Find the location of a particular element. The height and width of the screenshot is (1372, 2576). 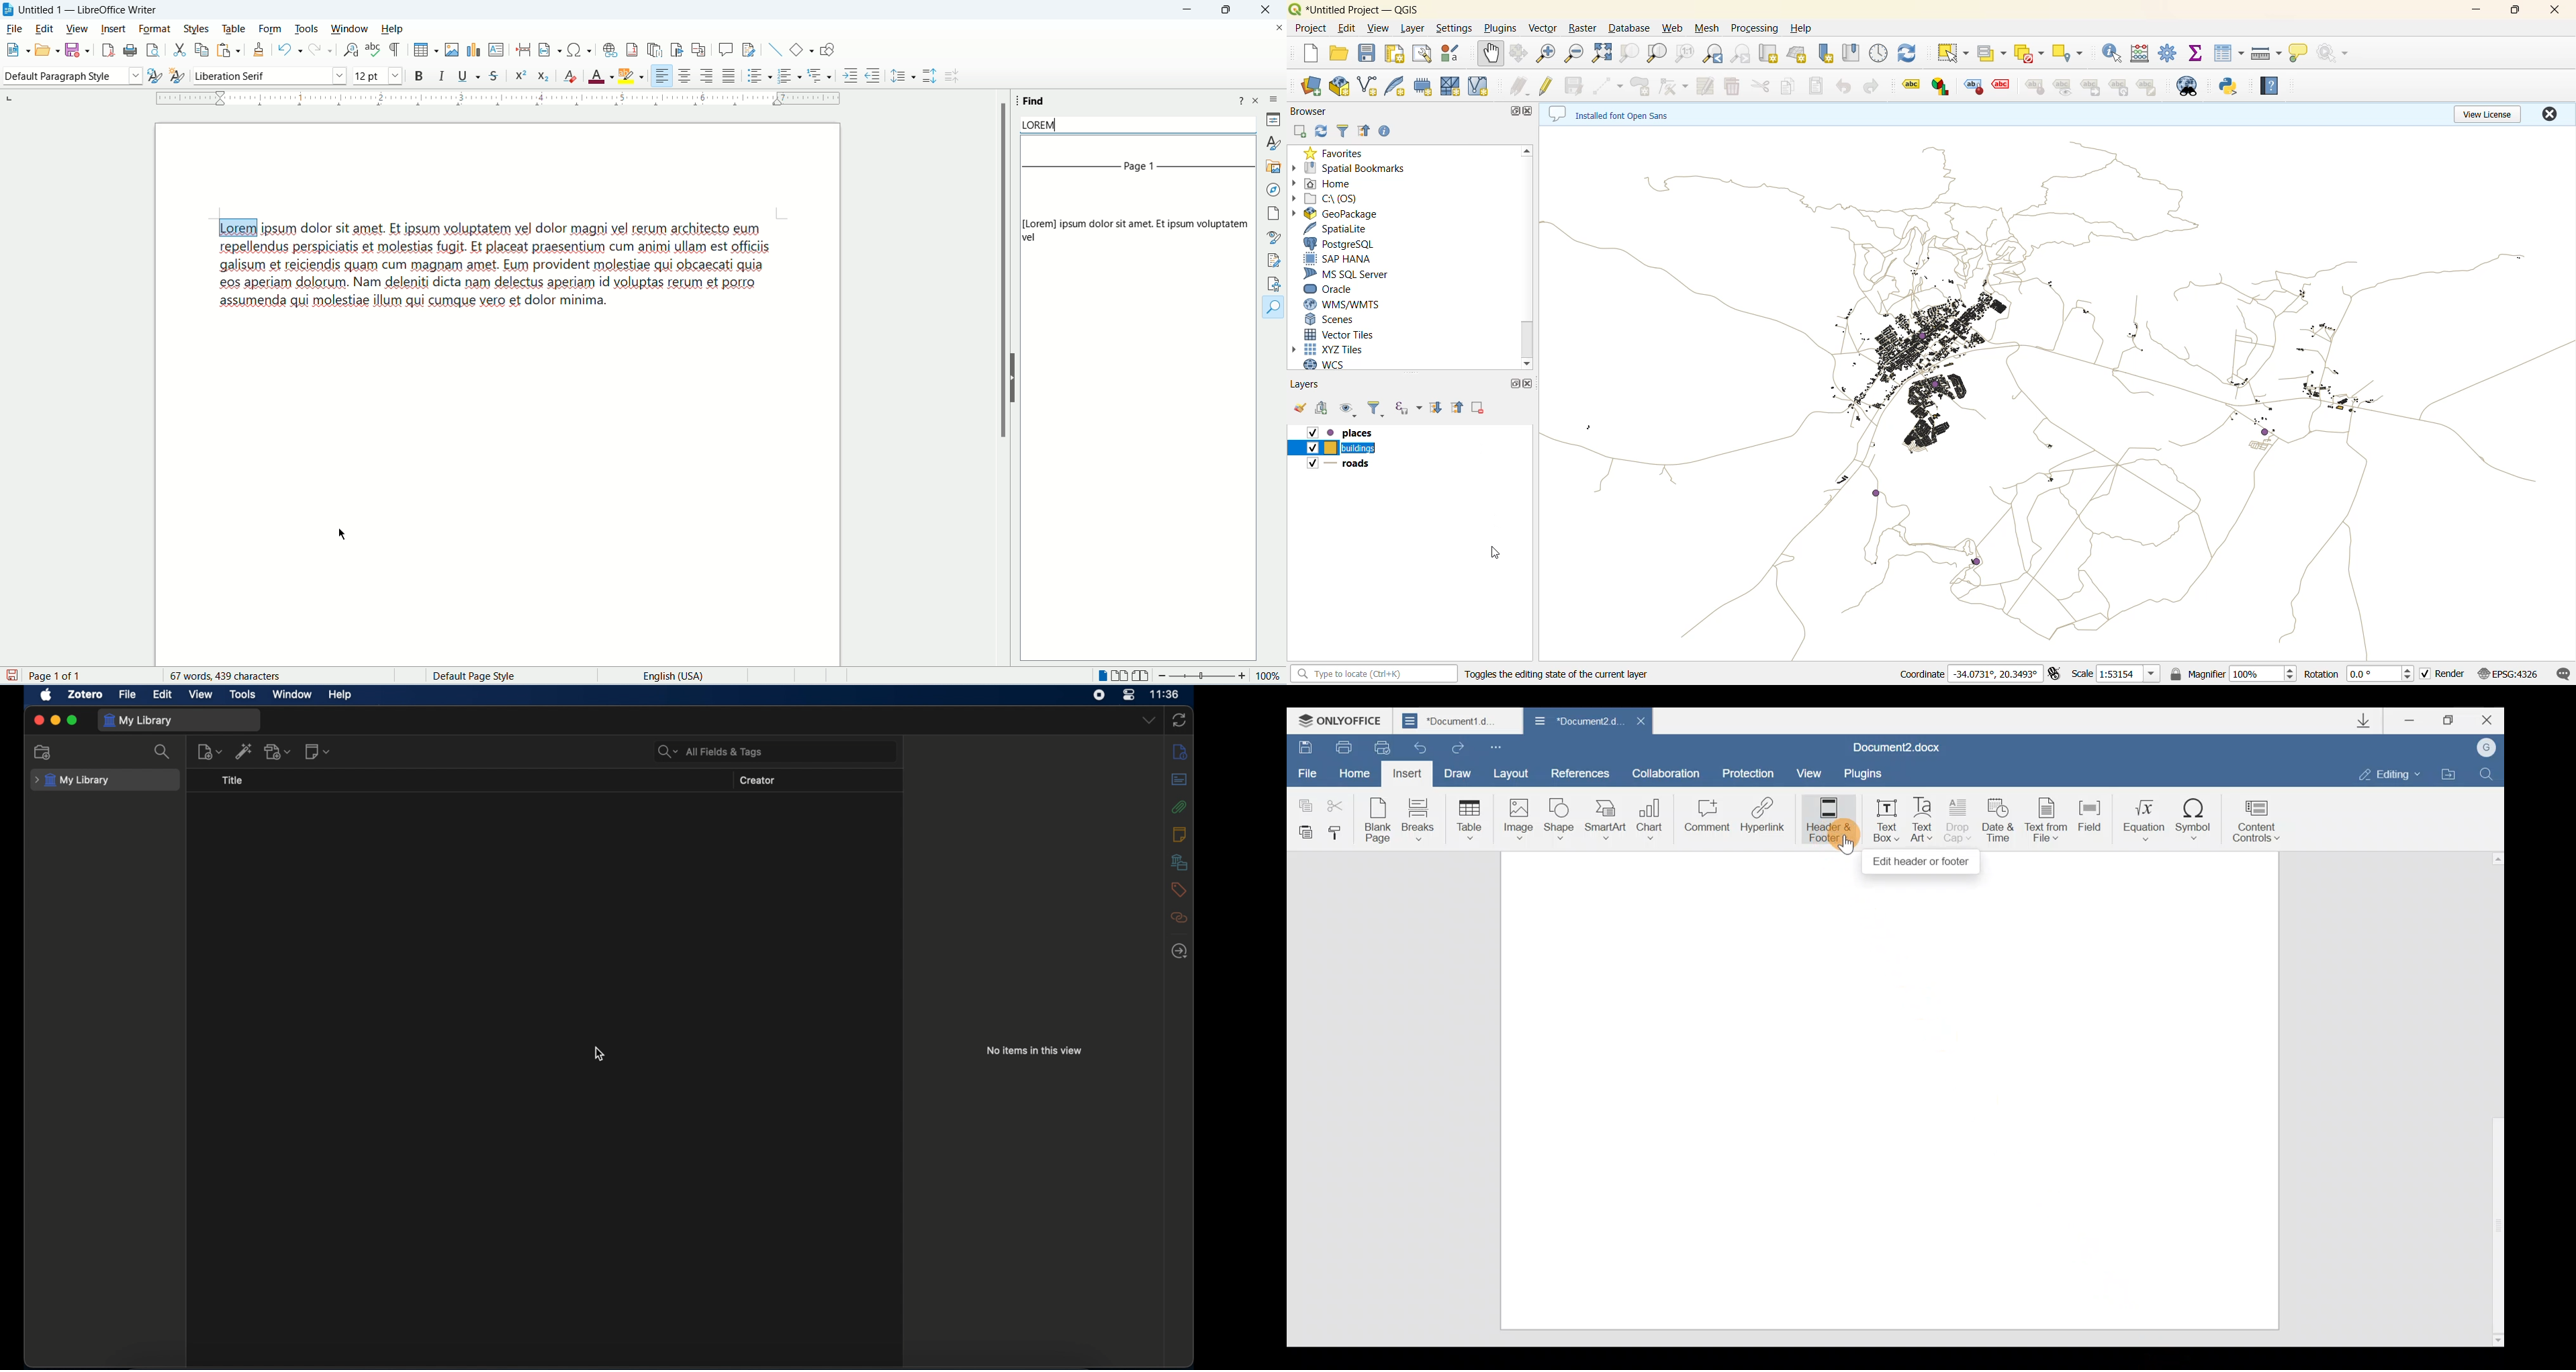

Print file is located at coordinates (1341, 747).